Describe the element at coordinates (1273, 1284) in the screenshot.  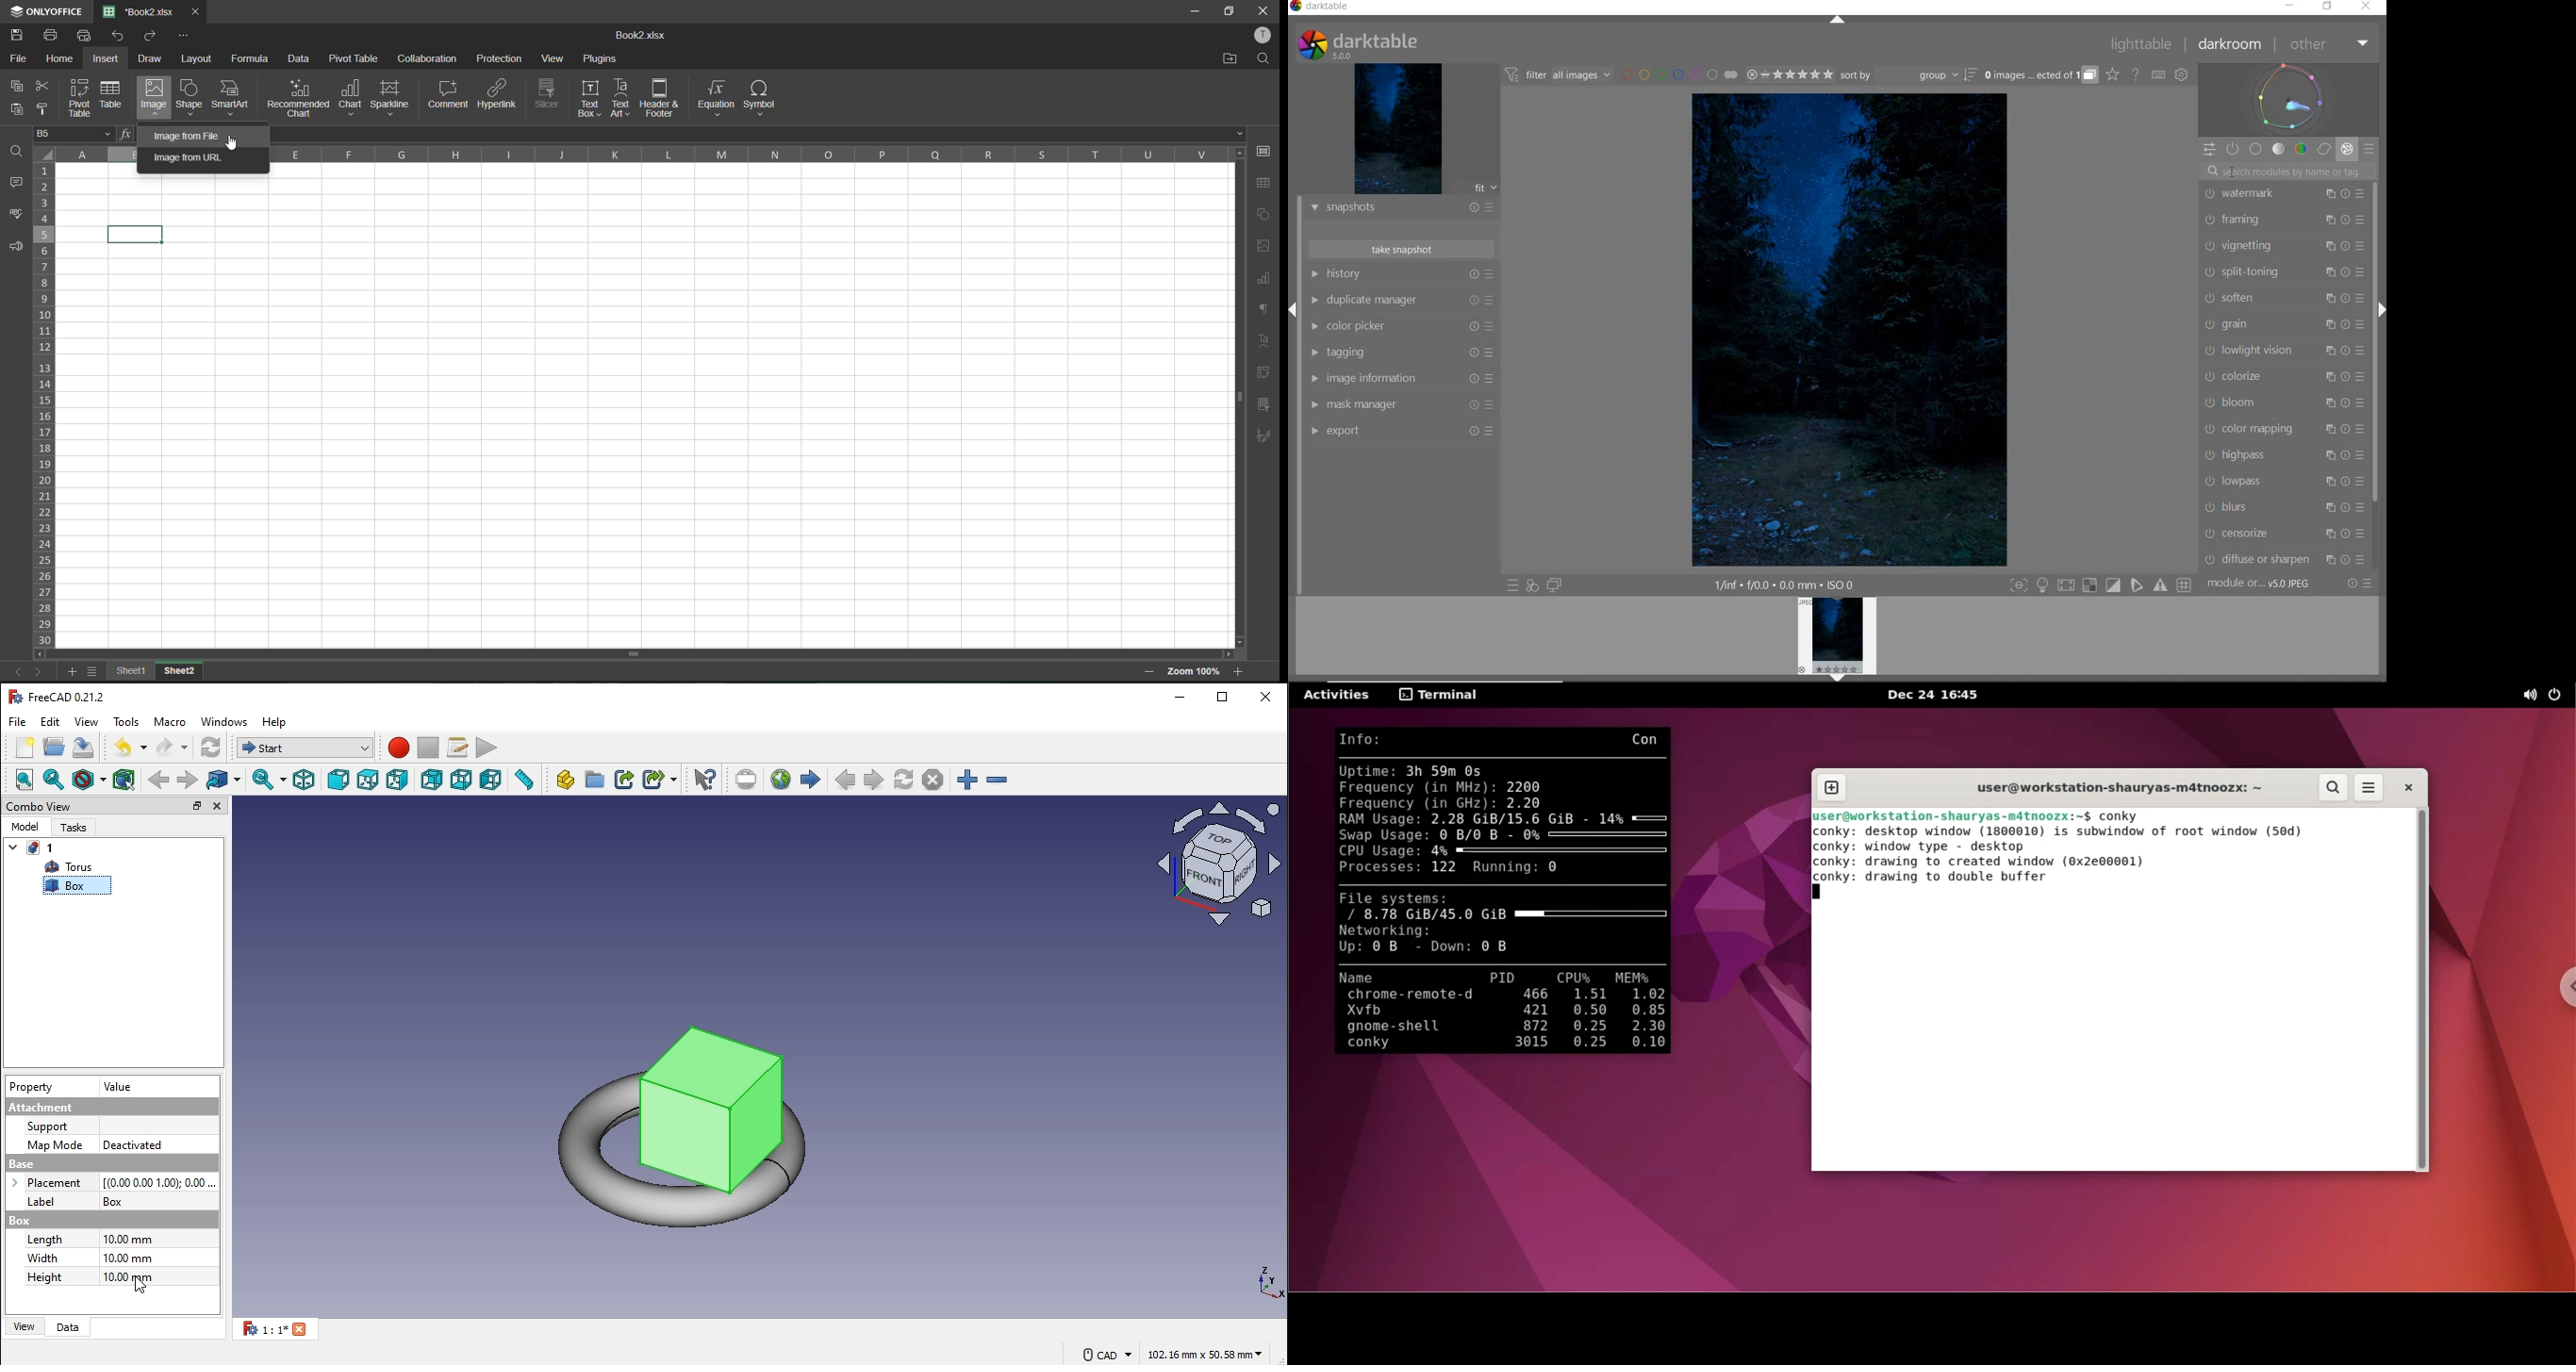
I see `coordinate directional axis icon` at that location.